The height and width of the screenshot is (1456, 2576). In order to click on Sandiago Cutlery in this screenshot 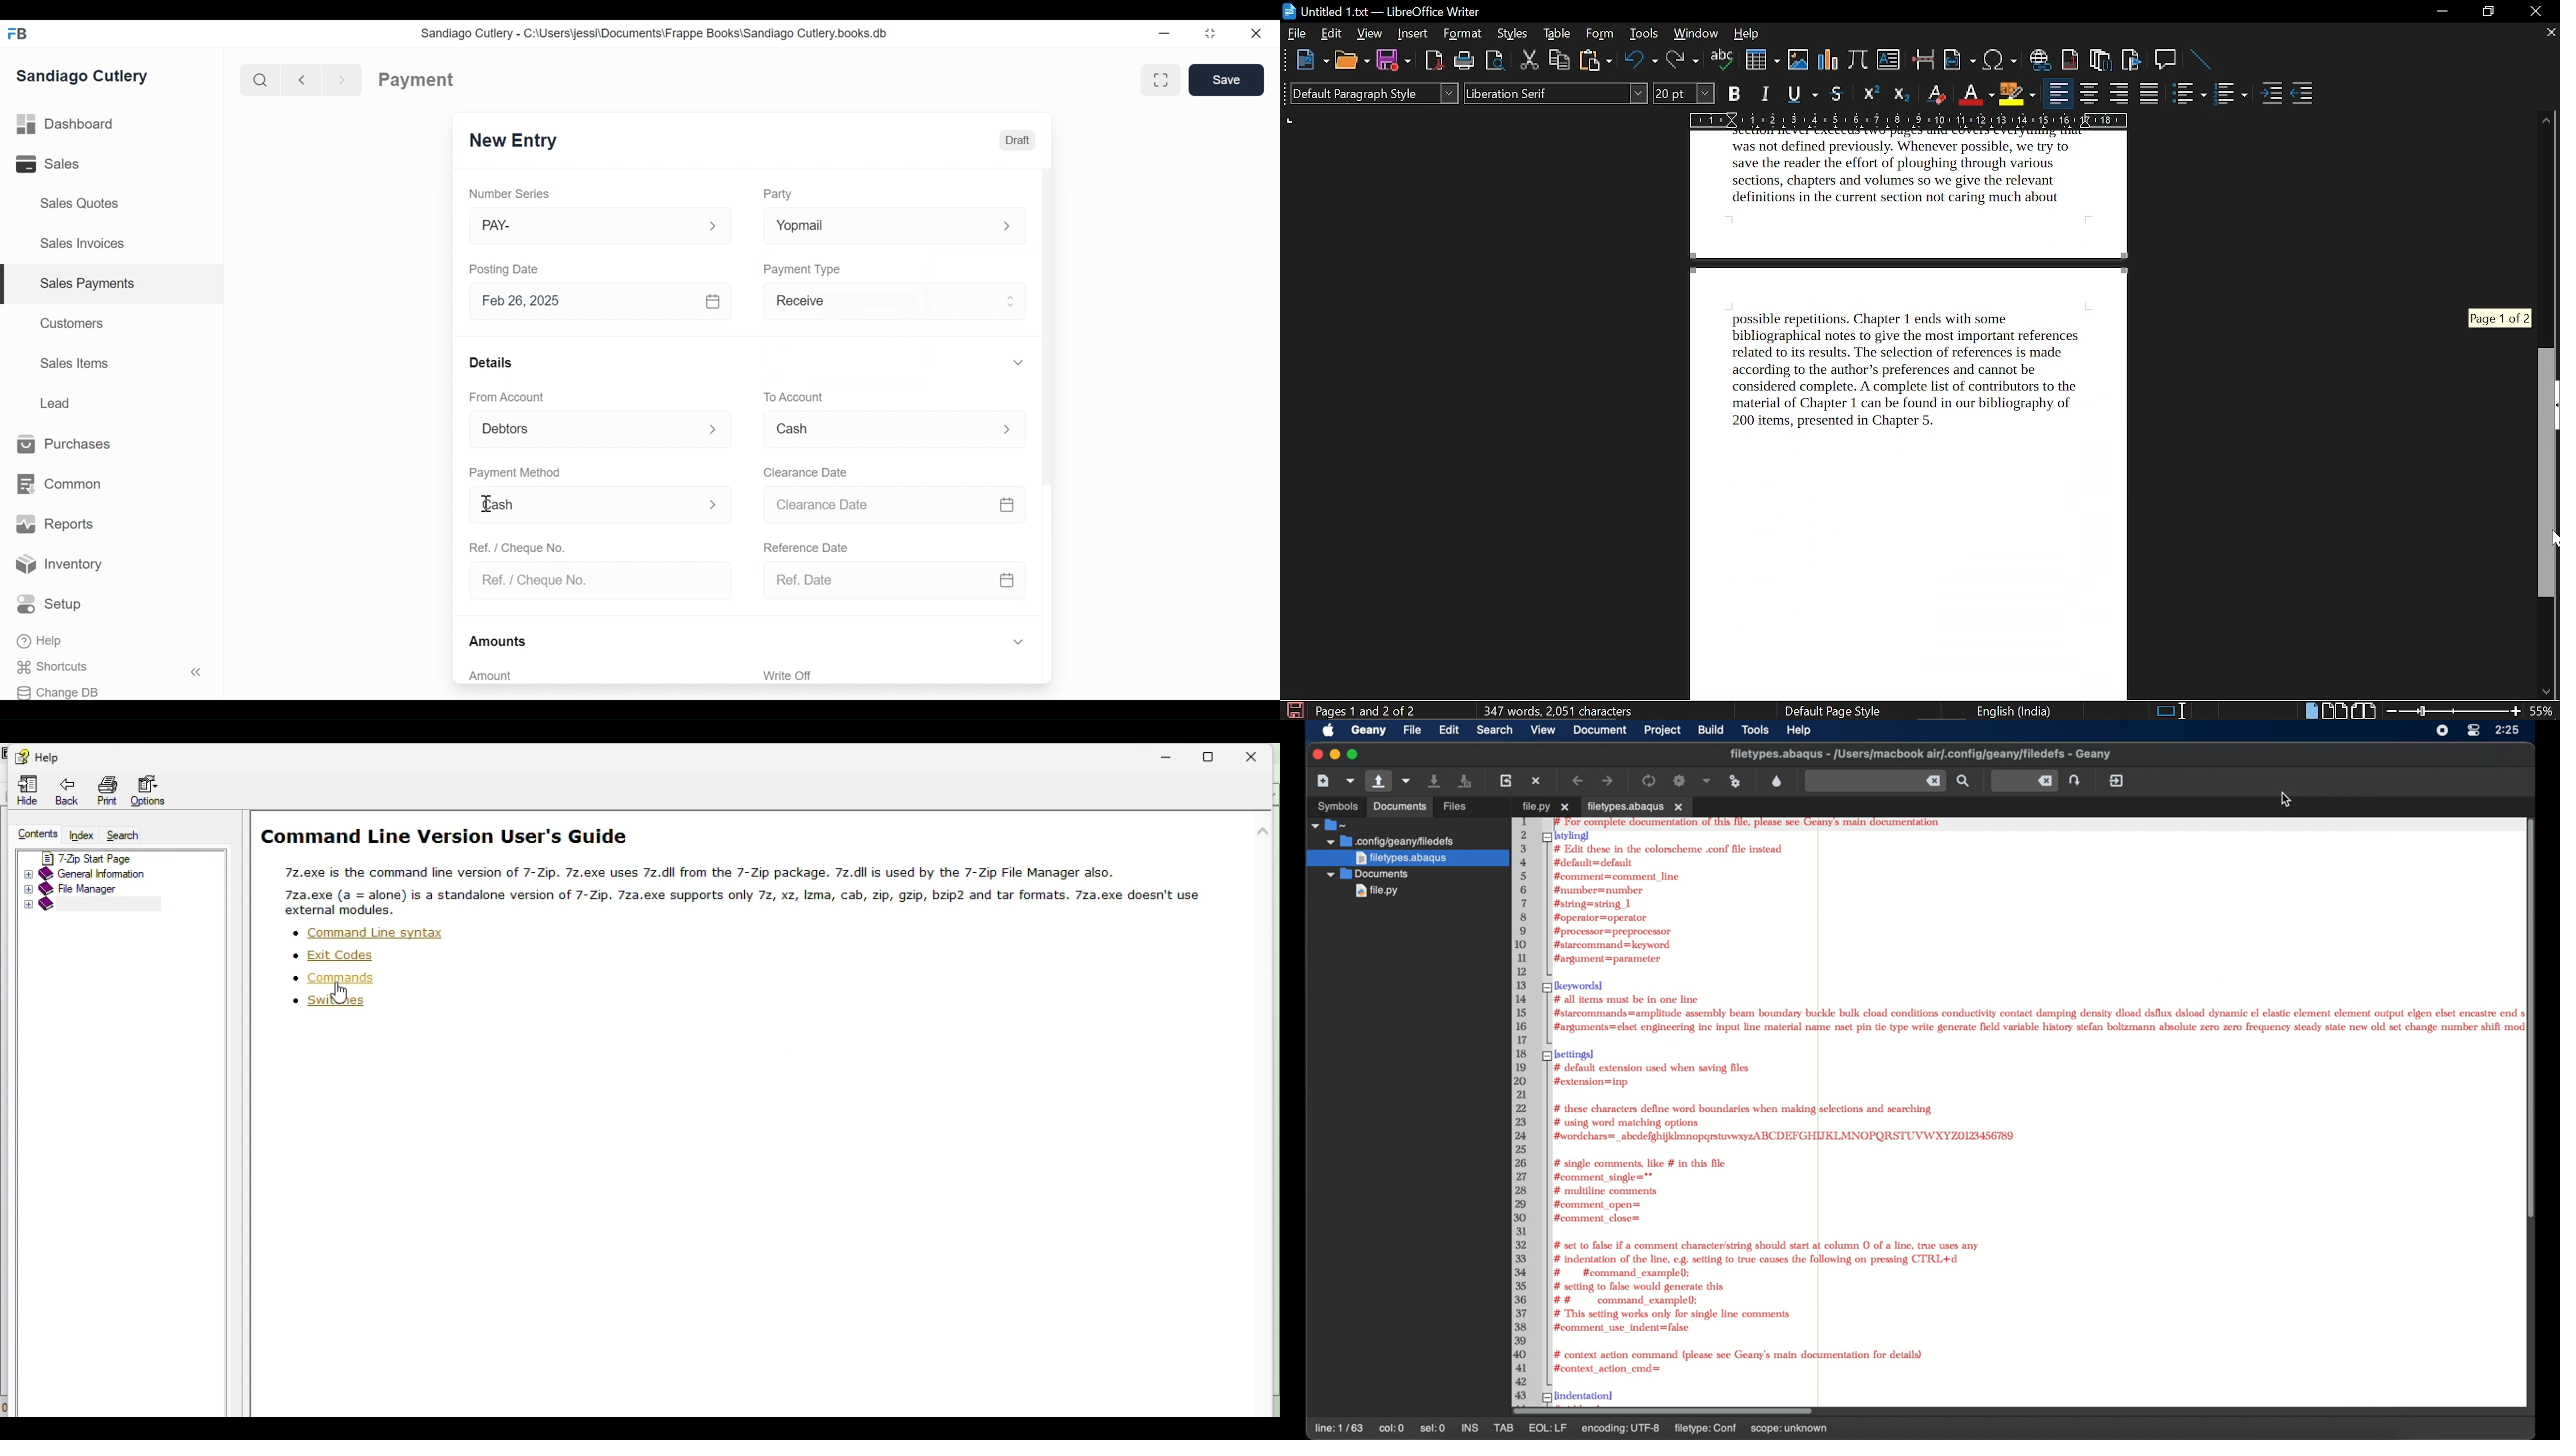, I will do `click(85, 75)`.